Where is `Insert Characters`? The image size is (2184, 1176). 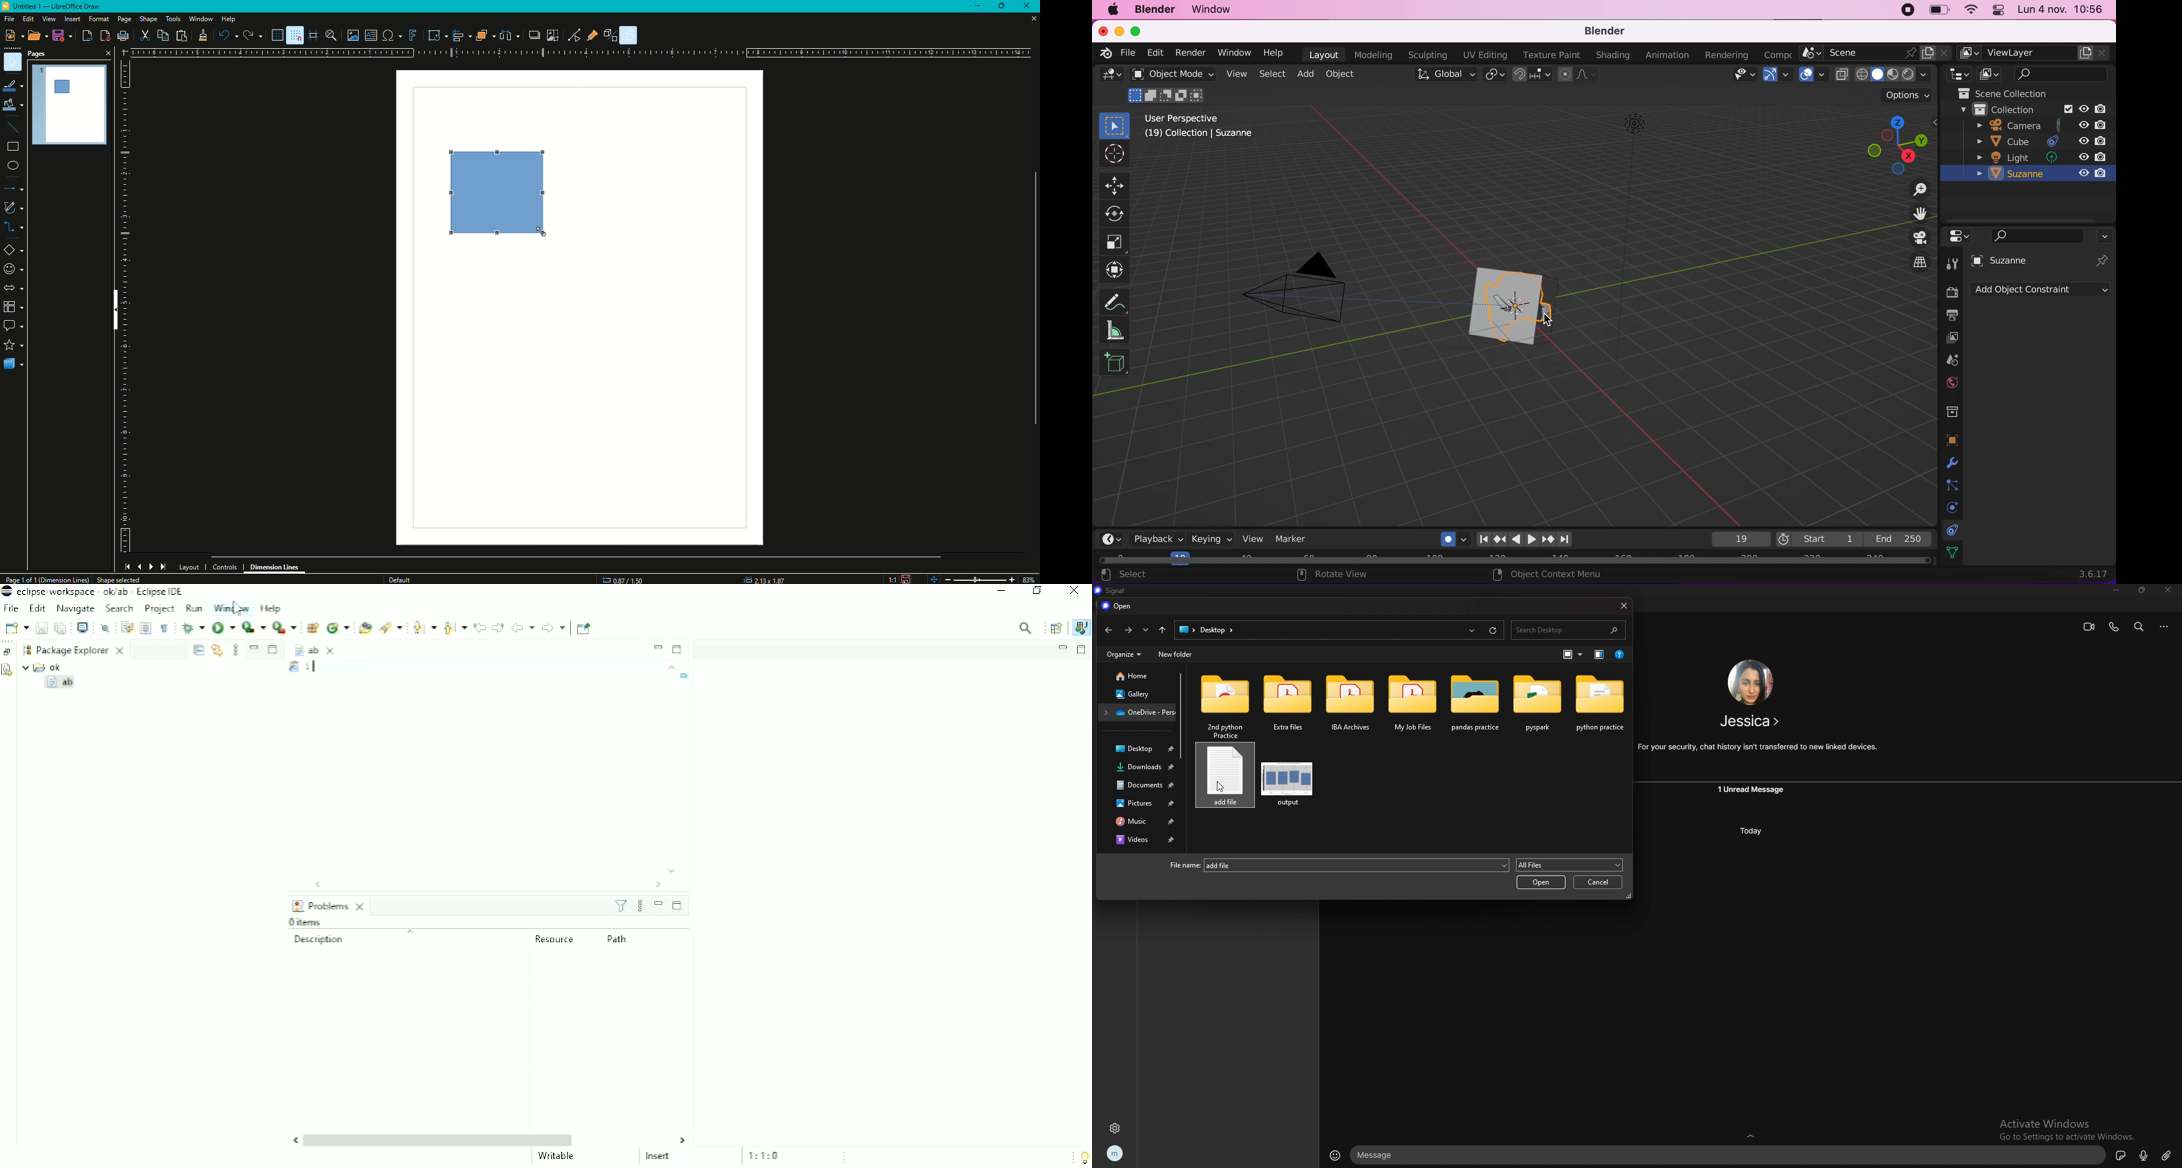 Insert Characters is located at coordinates (12, 270).